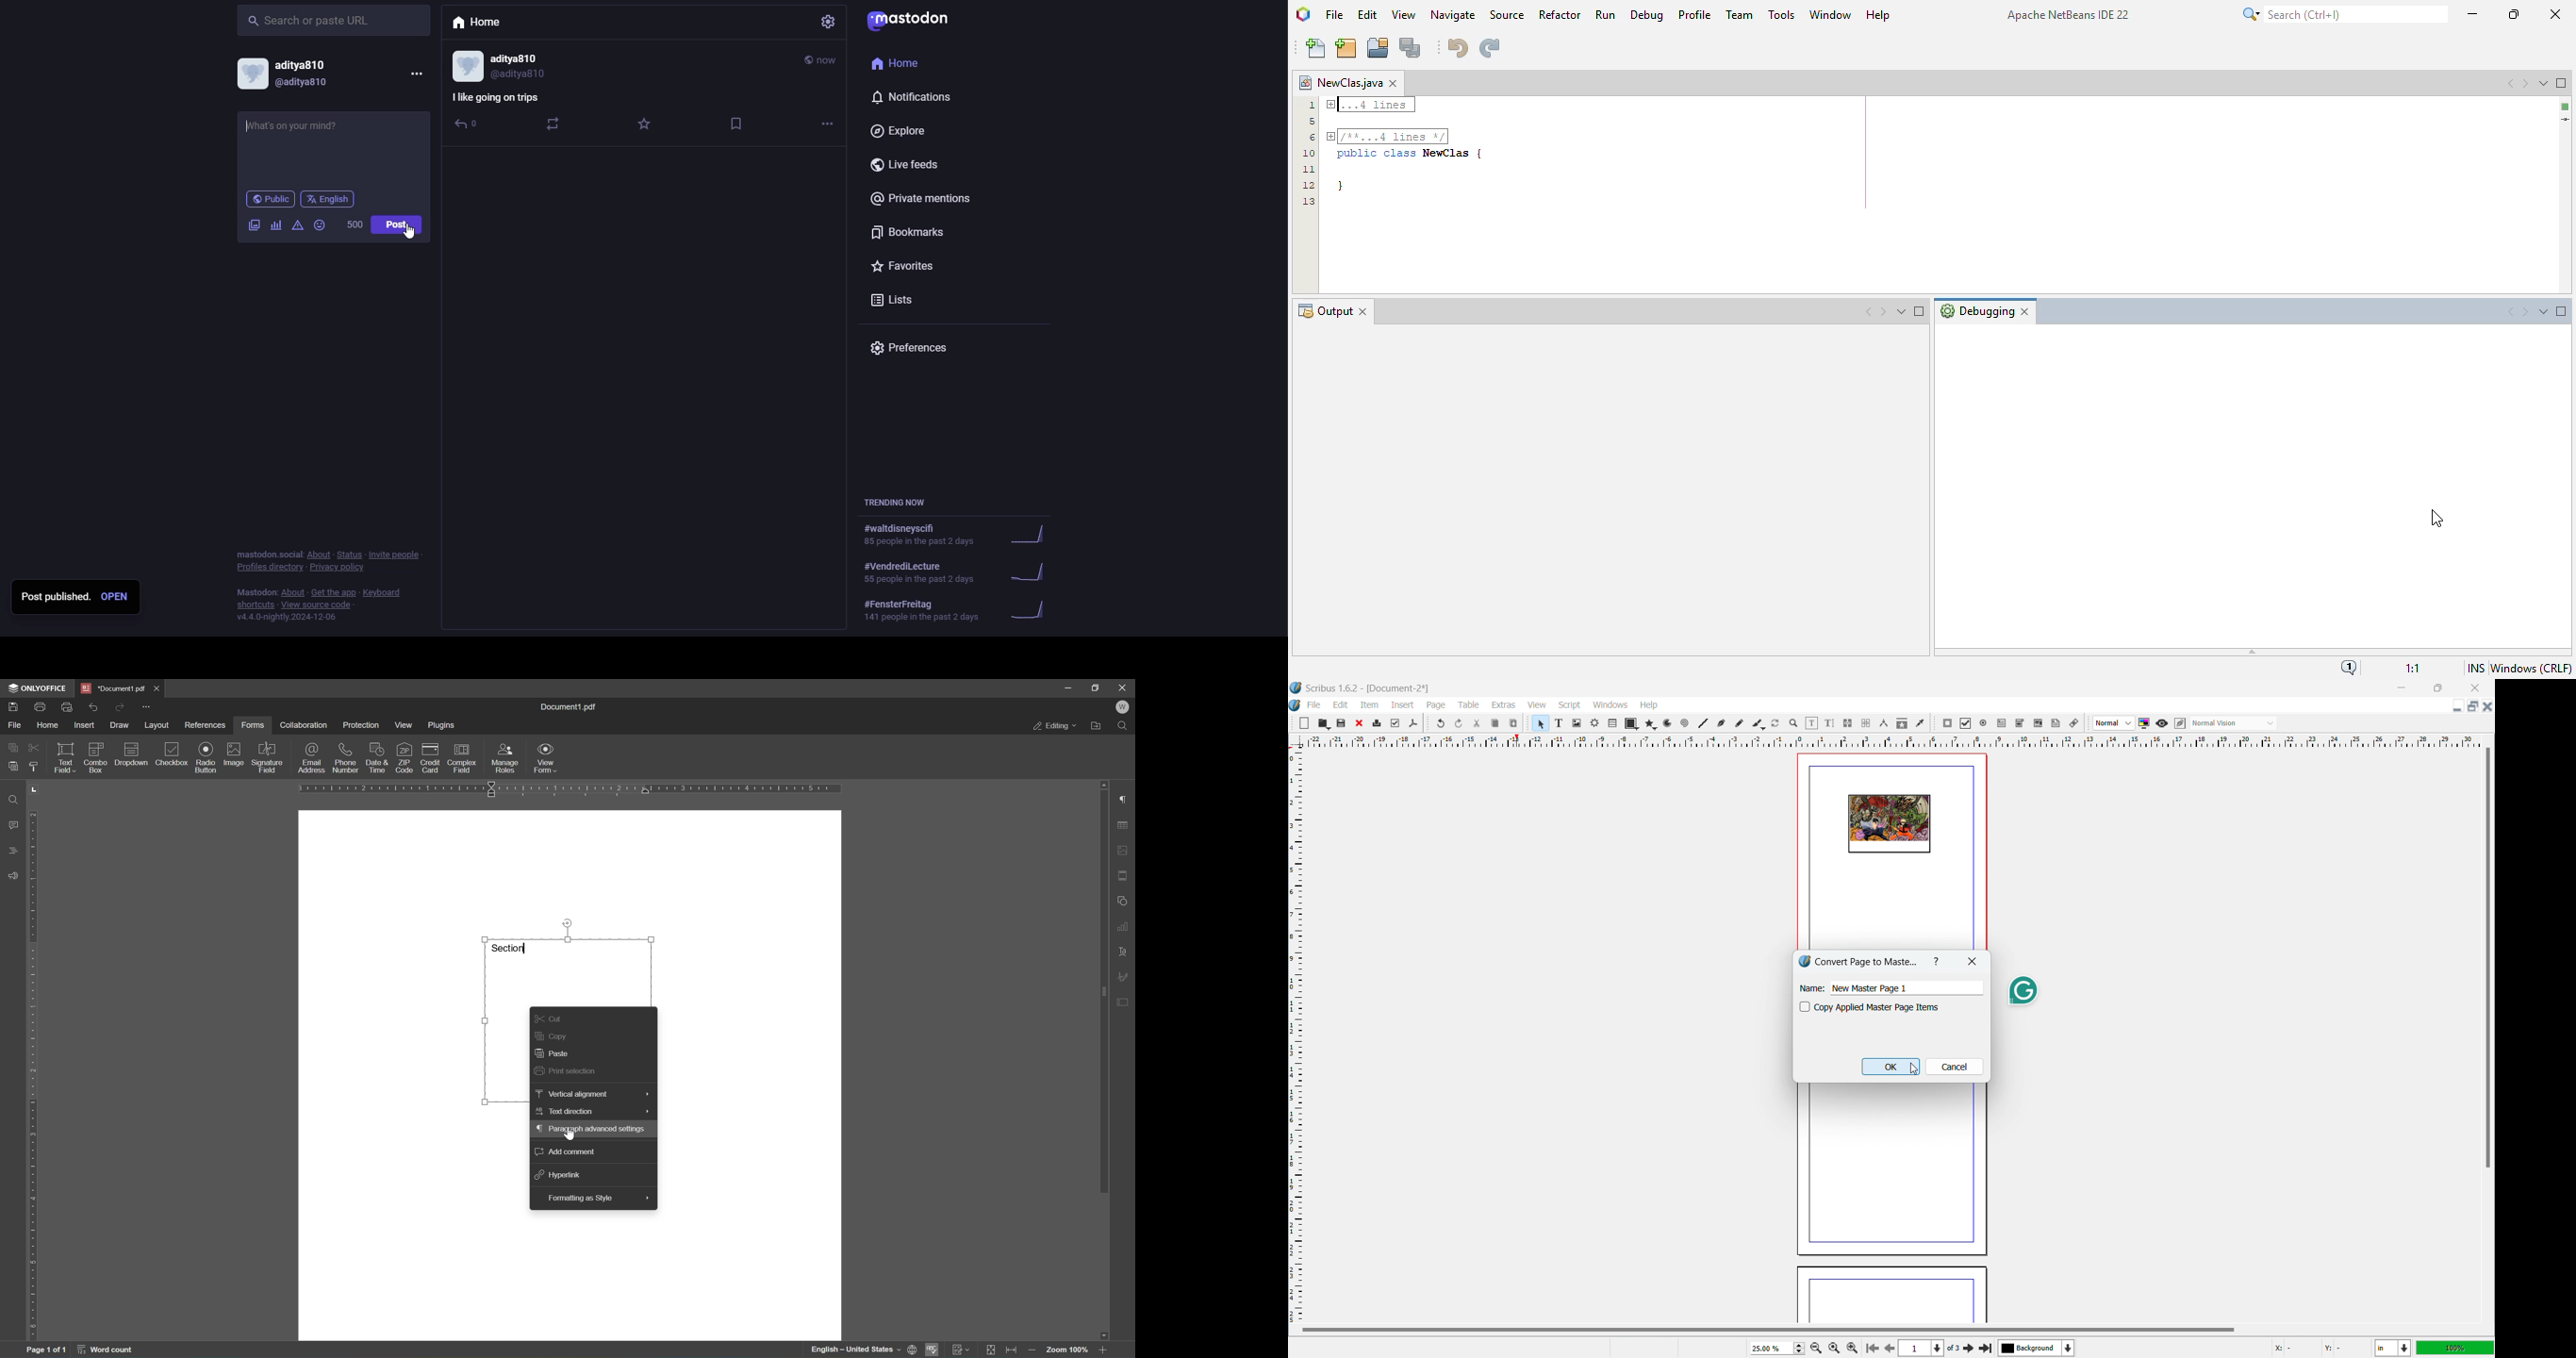 This screenshot has height=1372, width=2576. Describe the element at coordinates (17, 707) in the screenshot. I see `save` at that location.